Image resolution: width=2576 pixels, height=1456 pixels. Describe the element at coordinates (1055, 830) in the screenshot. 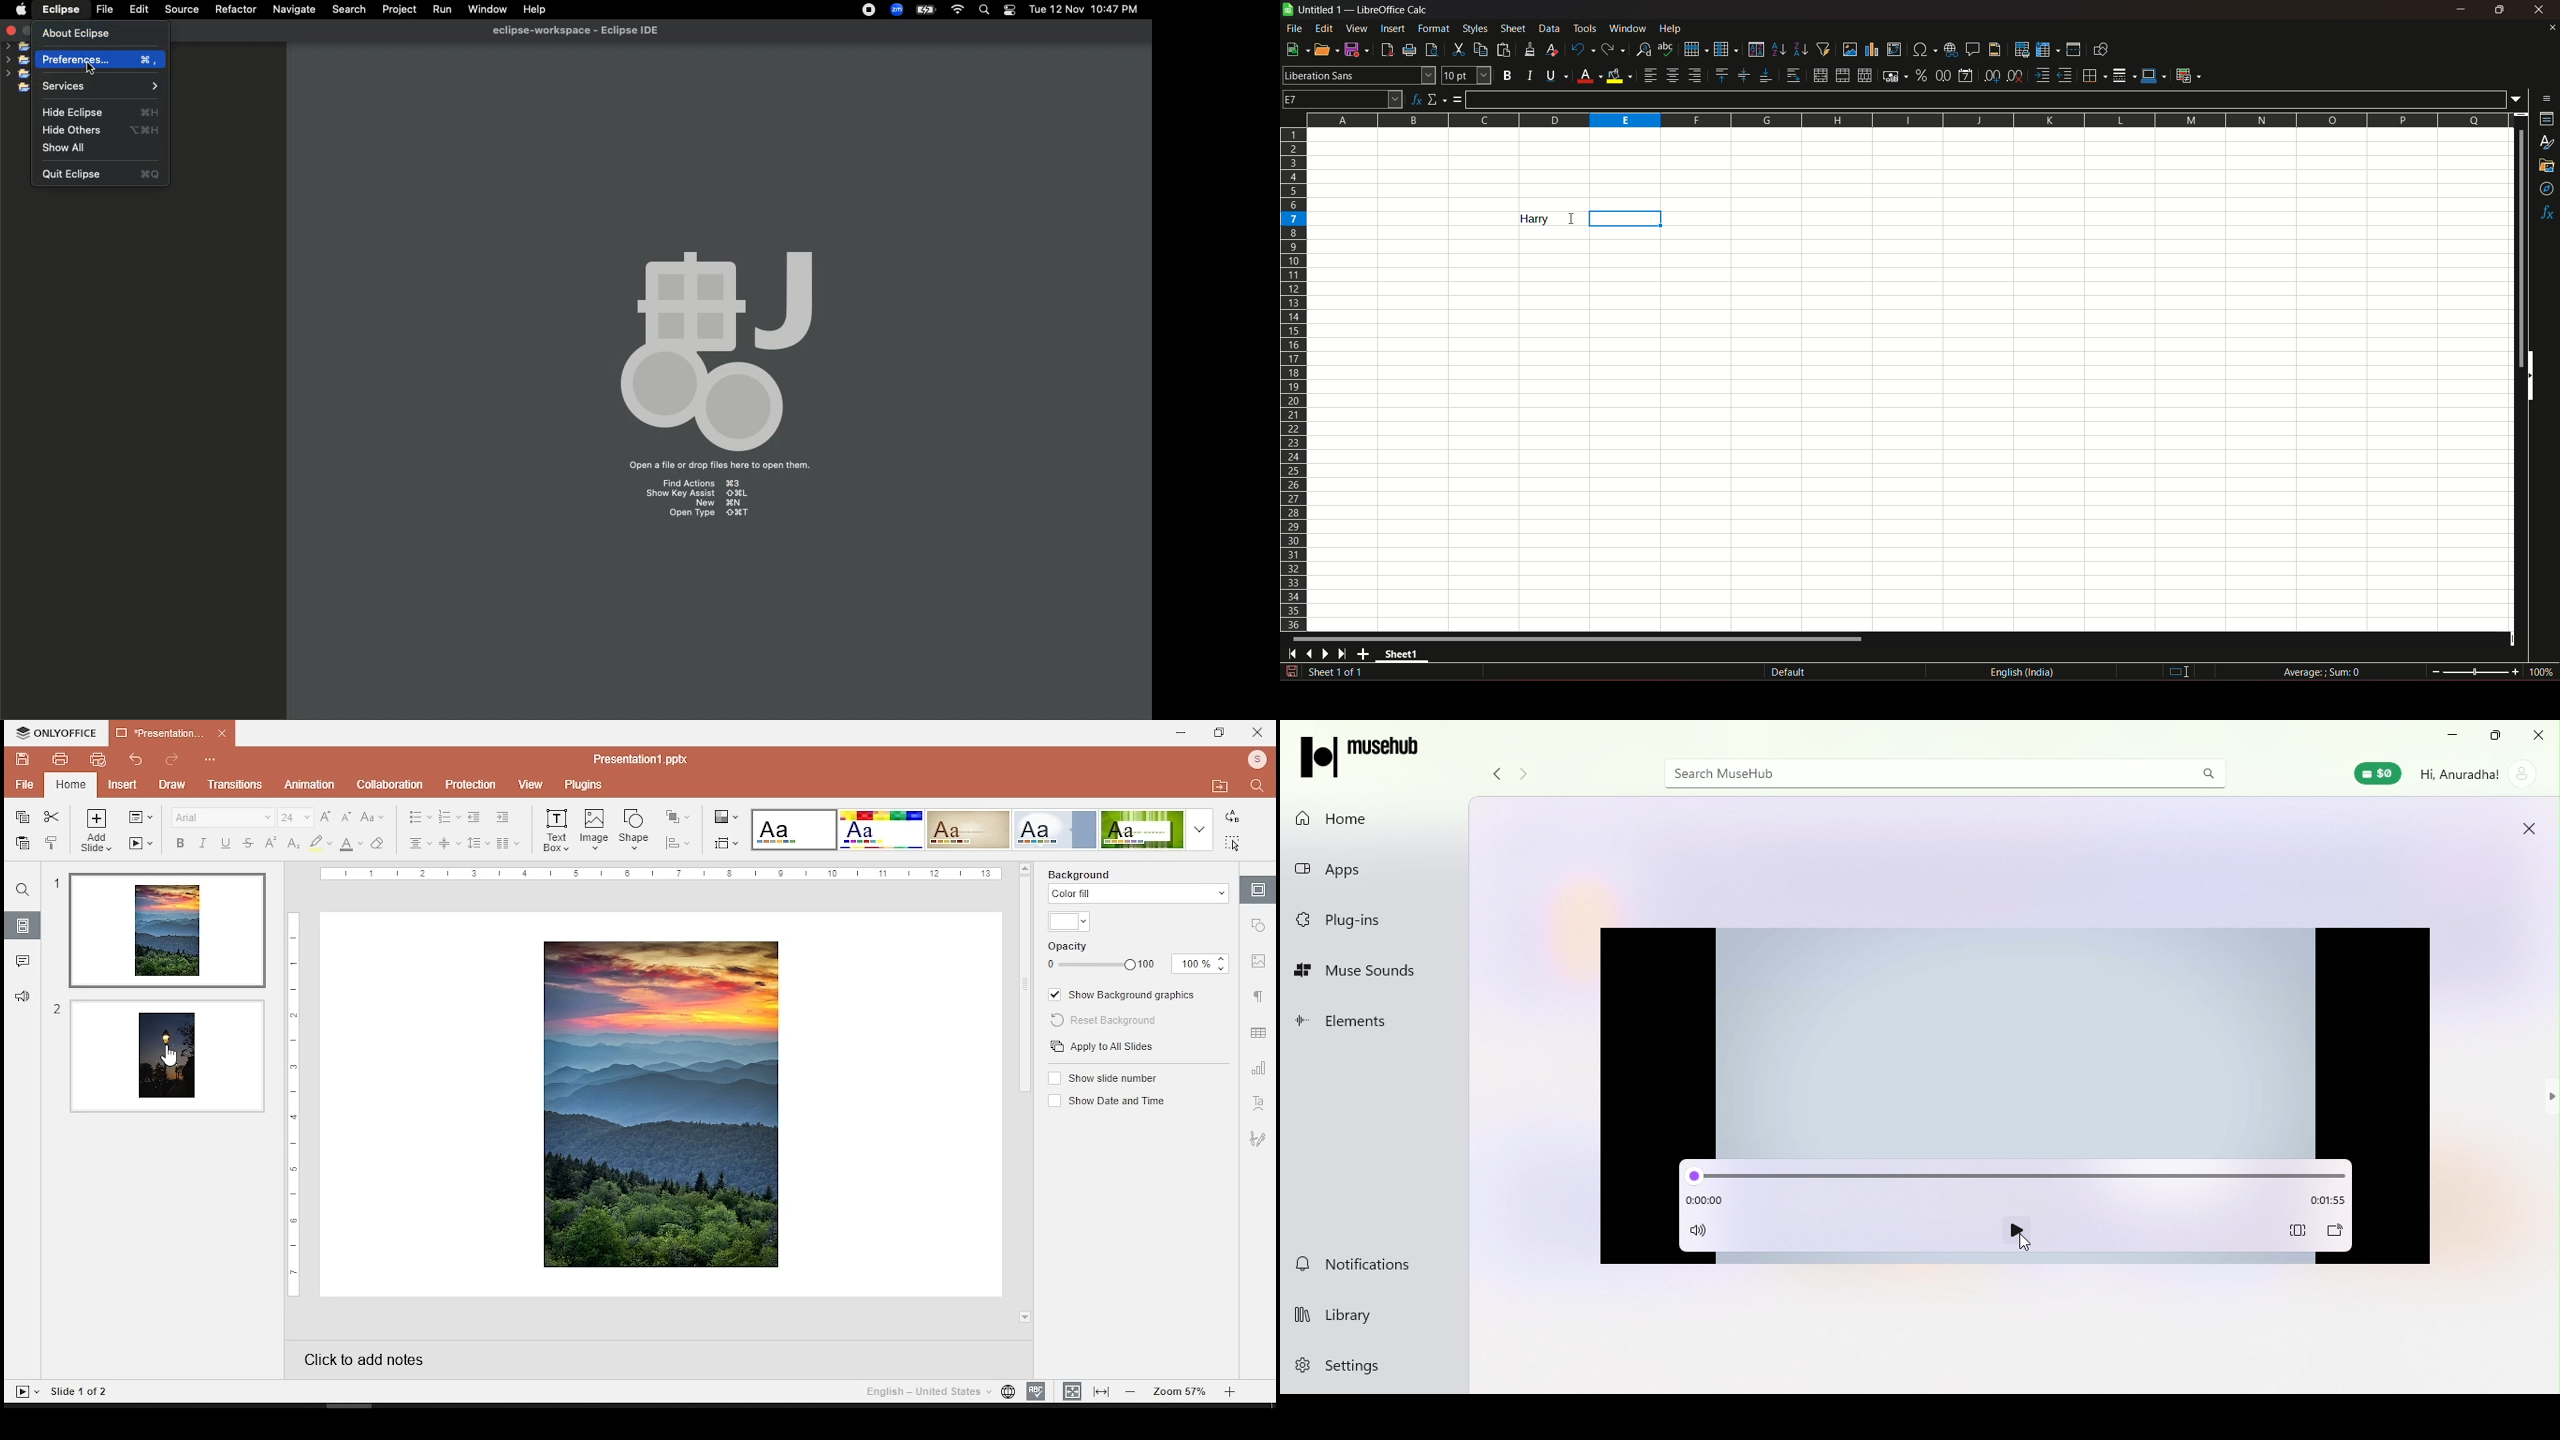

I see `slide style` at that location.